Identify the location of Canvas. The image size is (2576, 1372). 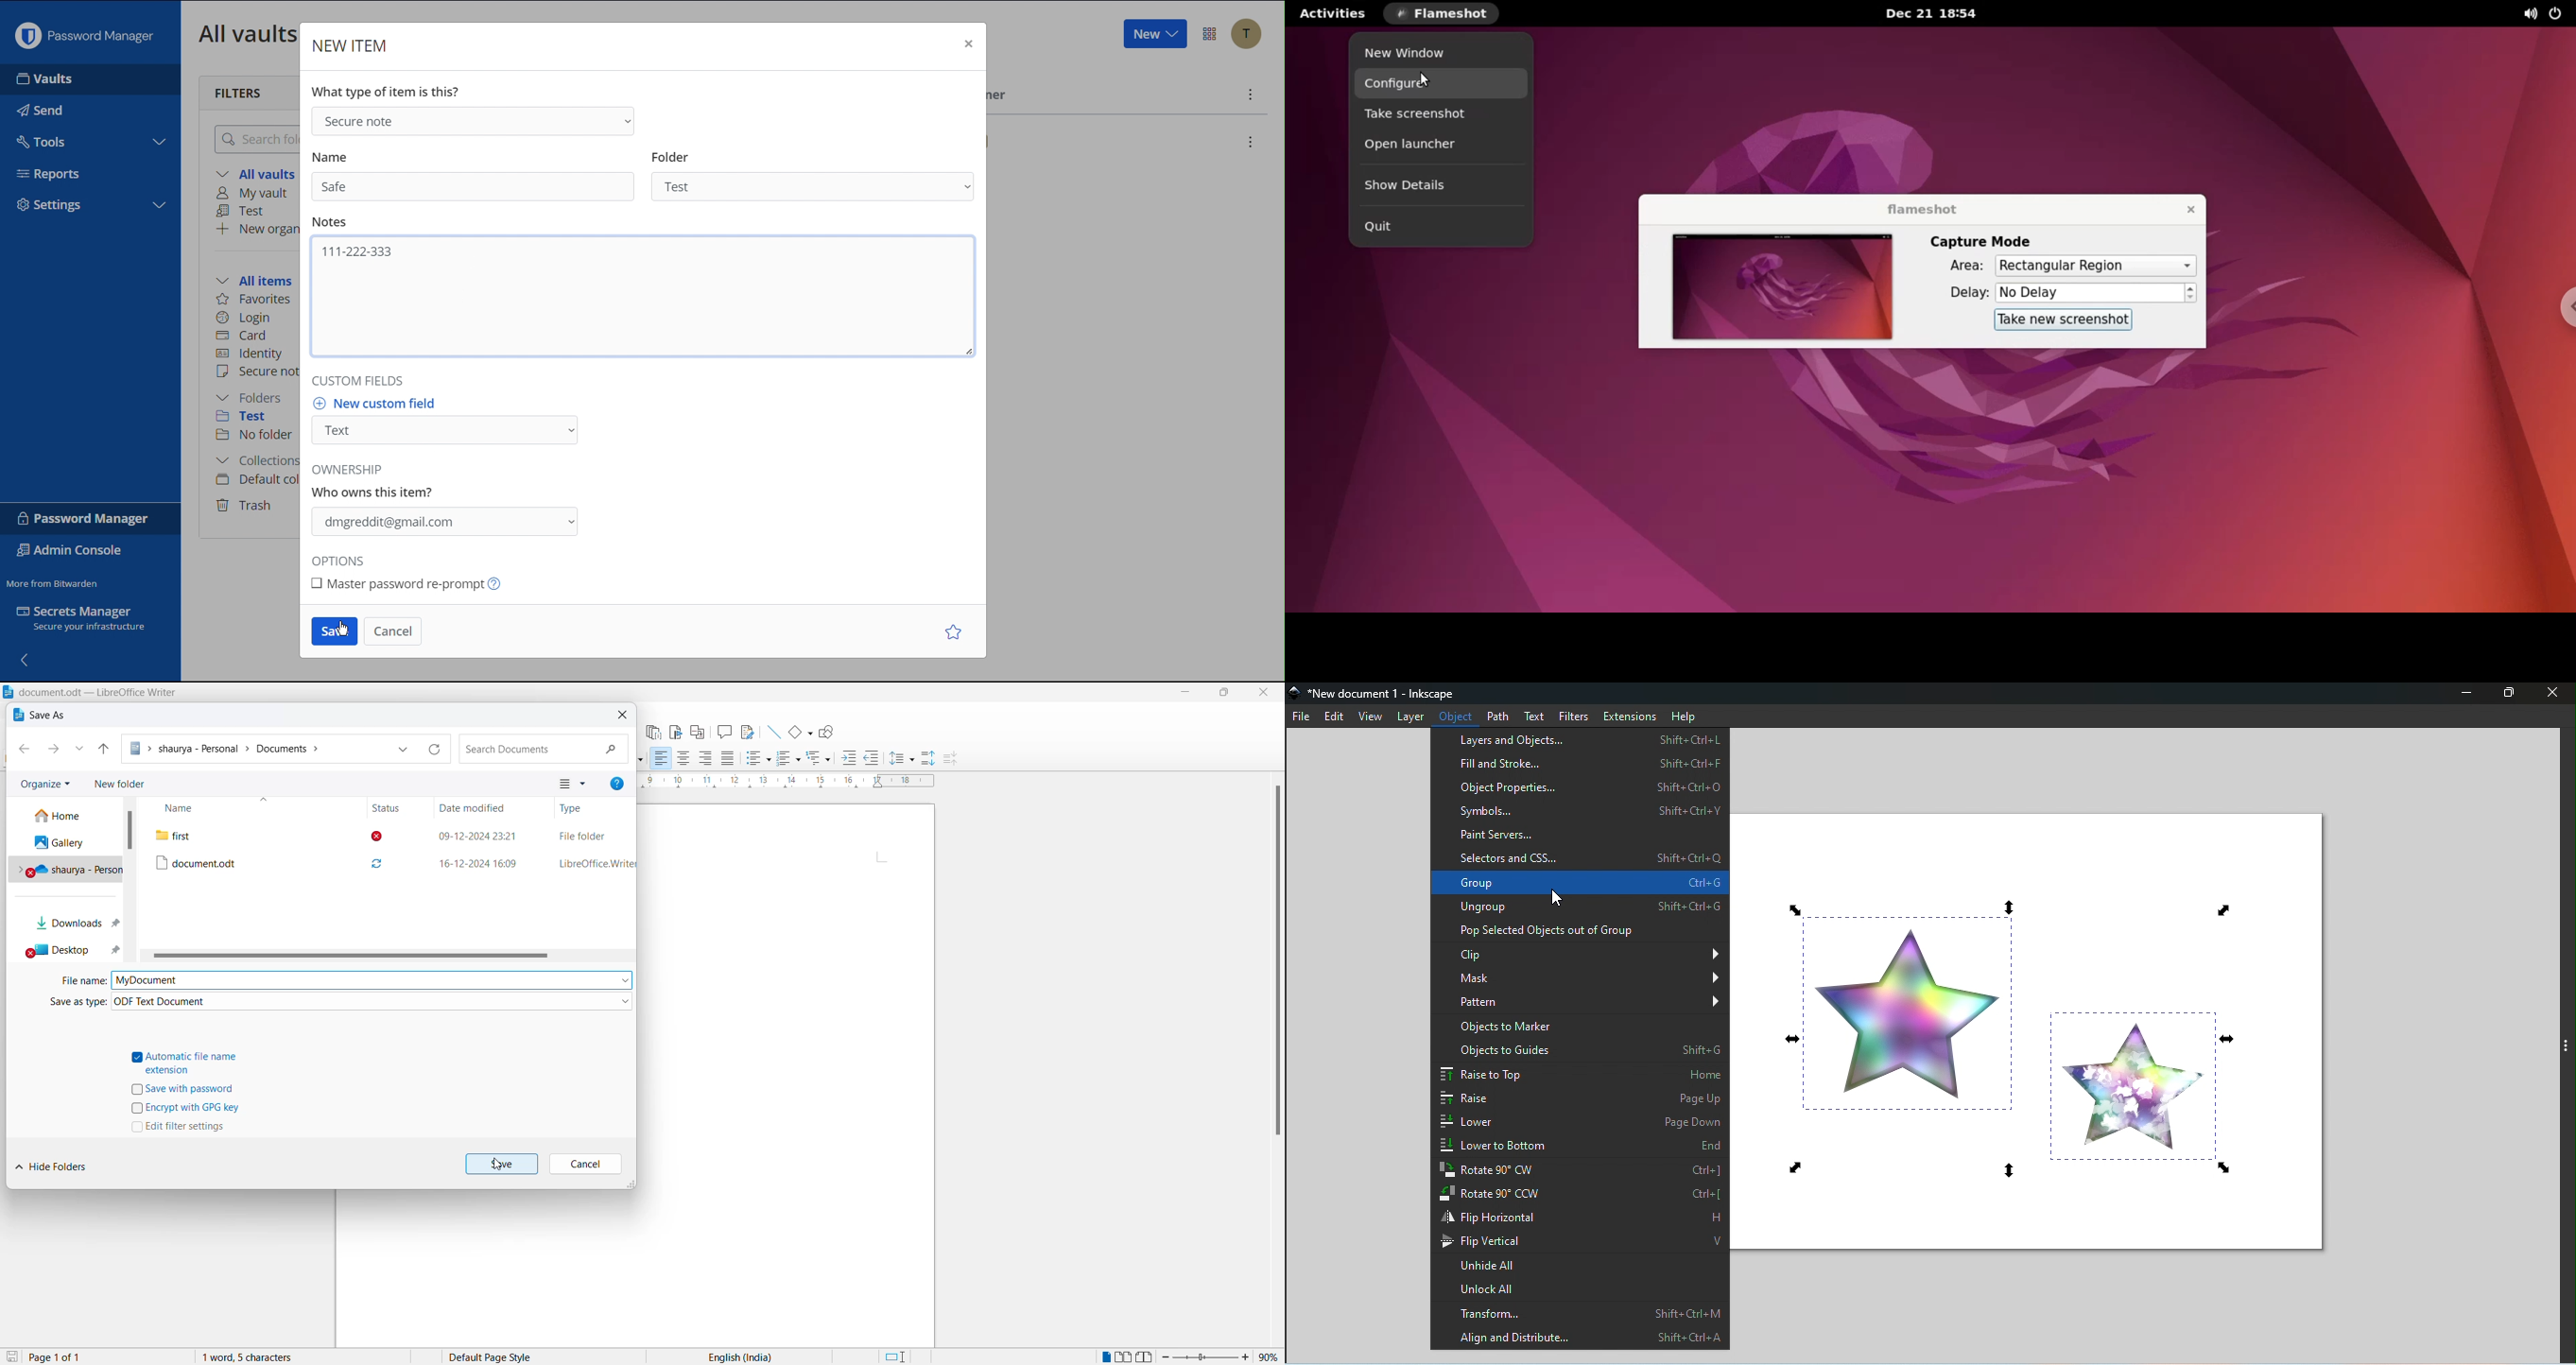
(2034, 1028).